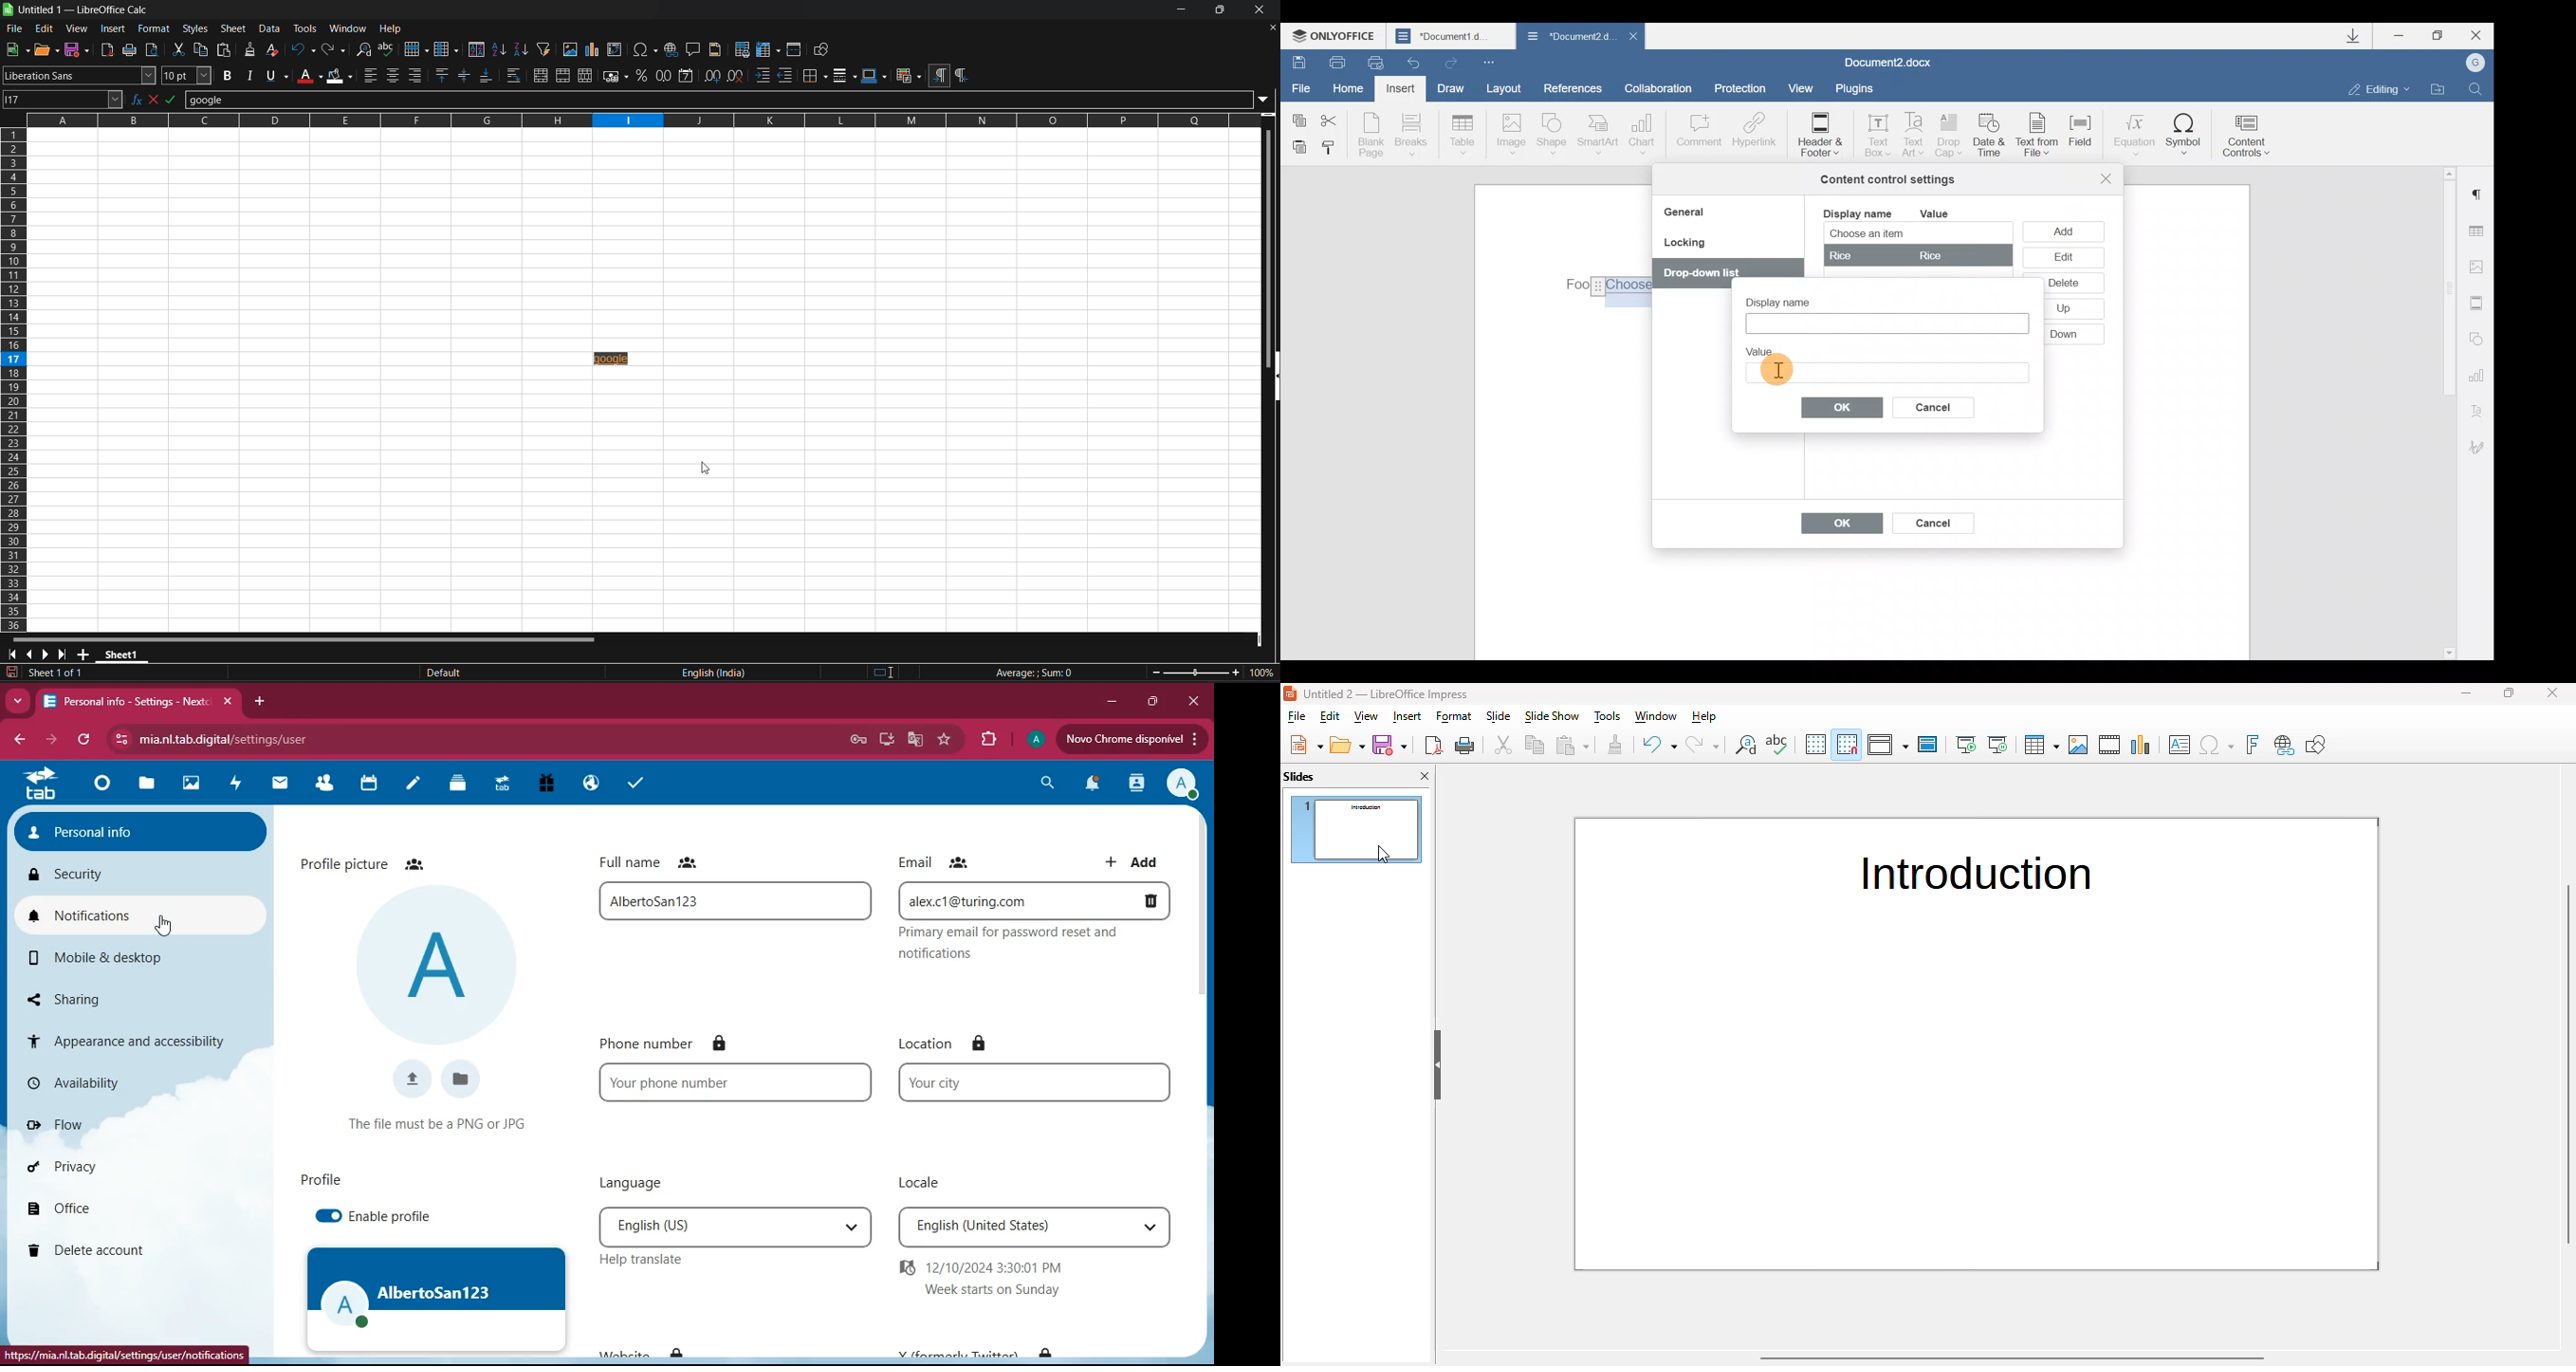 The height and width of the screenshot is (1372, 2576). What do you see at coordinates (734, 903) in the screenshot?
I see `full name` at bounding box center [734, 903].